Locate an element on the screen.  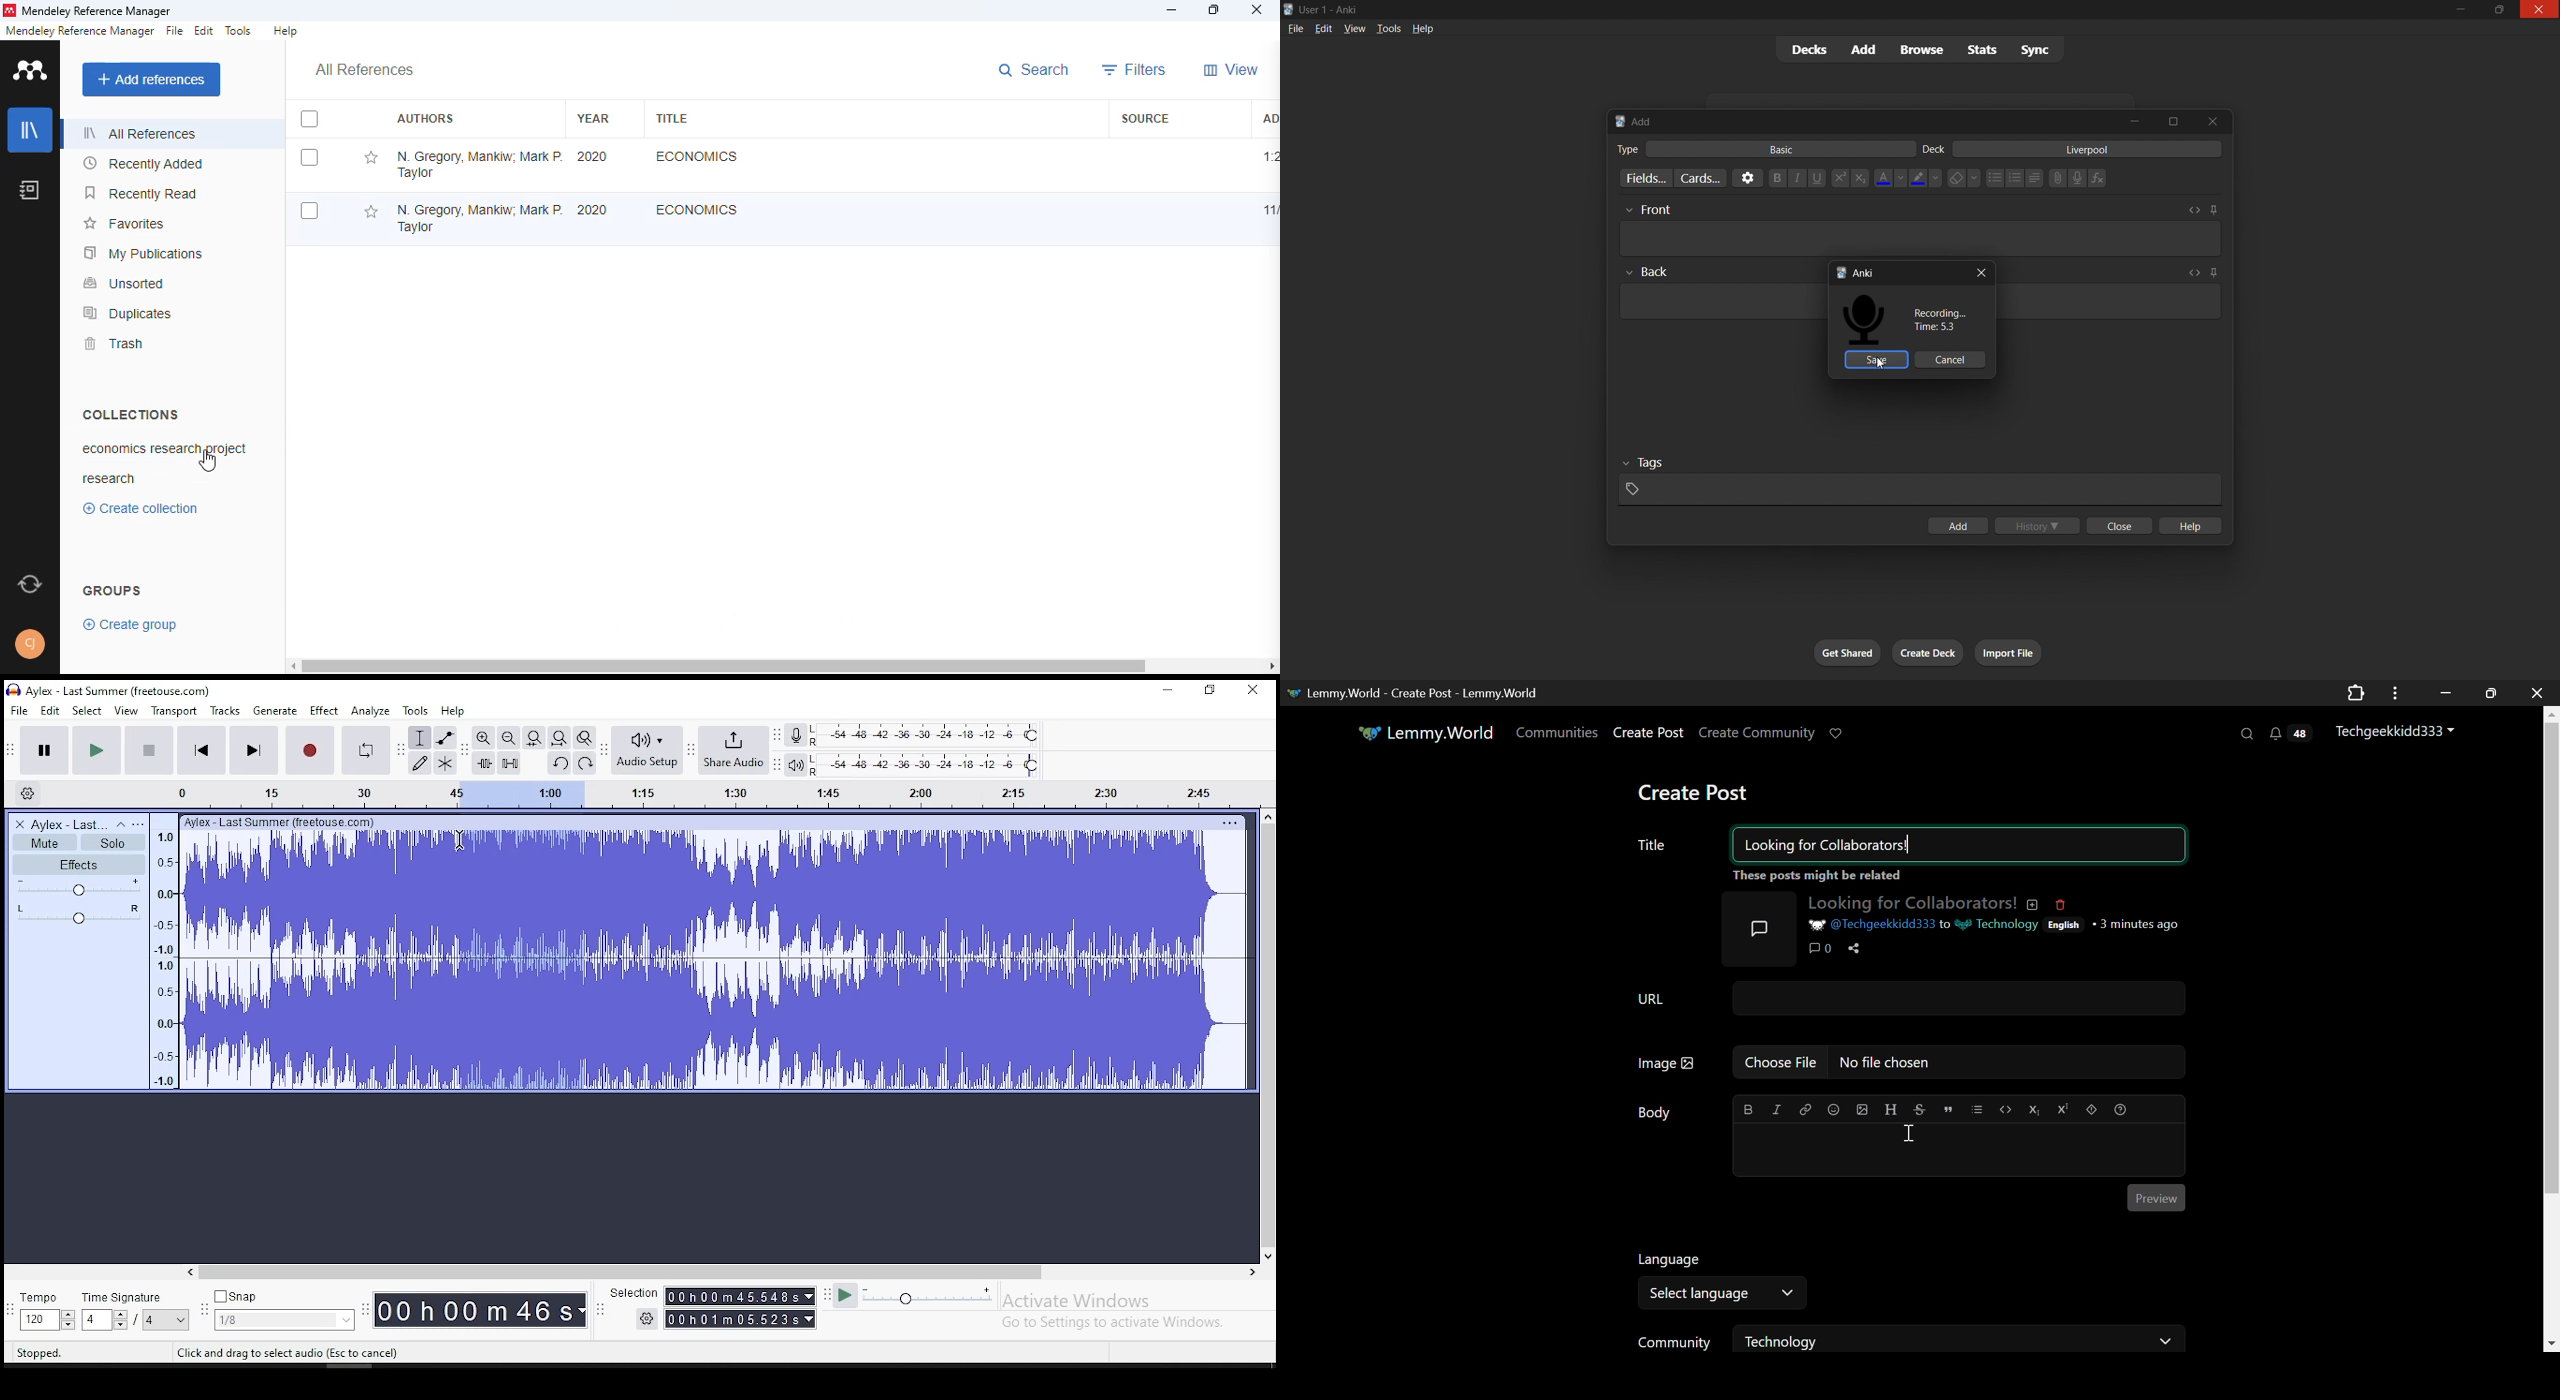
subscript is located at coordinates (1860, 179).